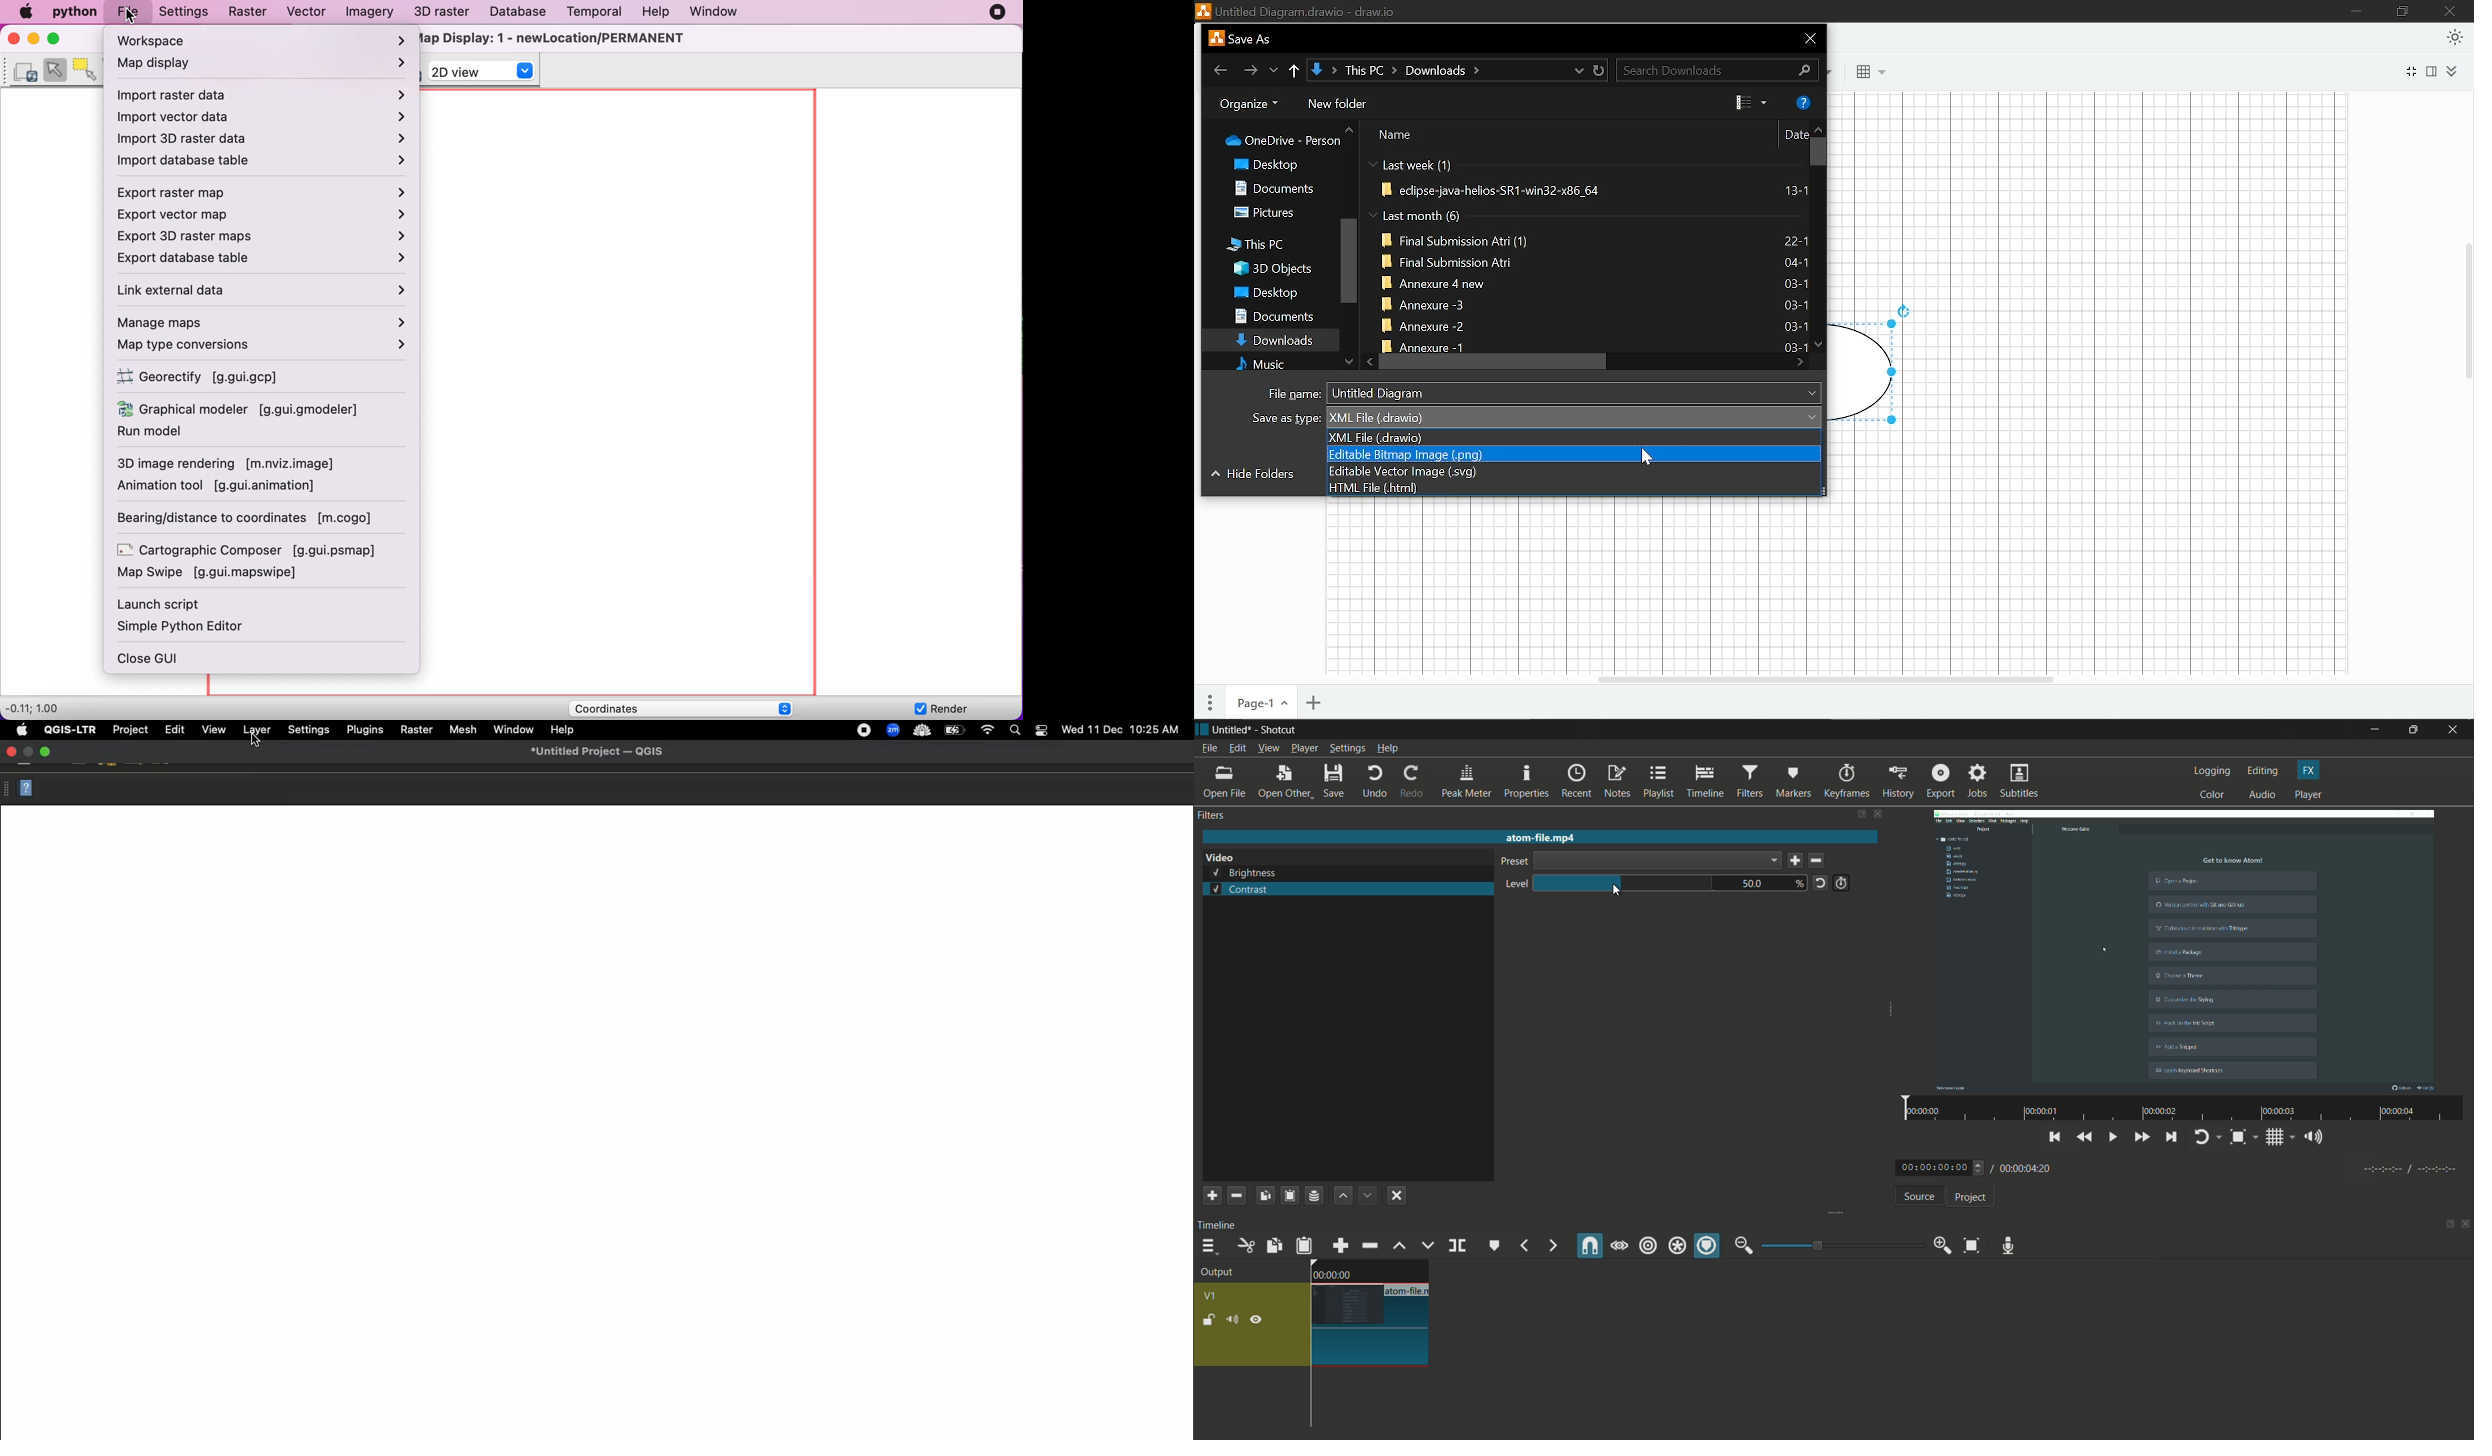  What do you see at coordinates (1212, 1195) in the screenshot?
I see `add filter` at bounding box center [1212, 1195].